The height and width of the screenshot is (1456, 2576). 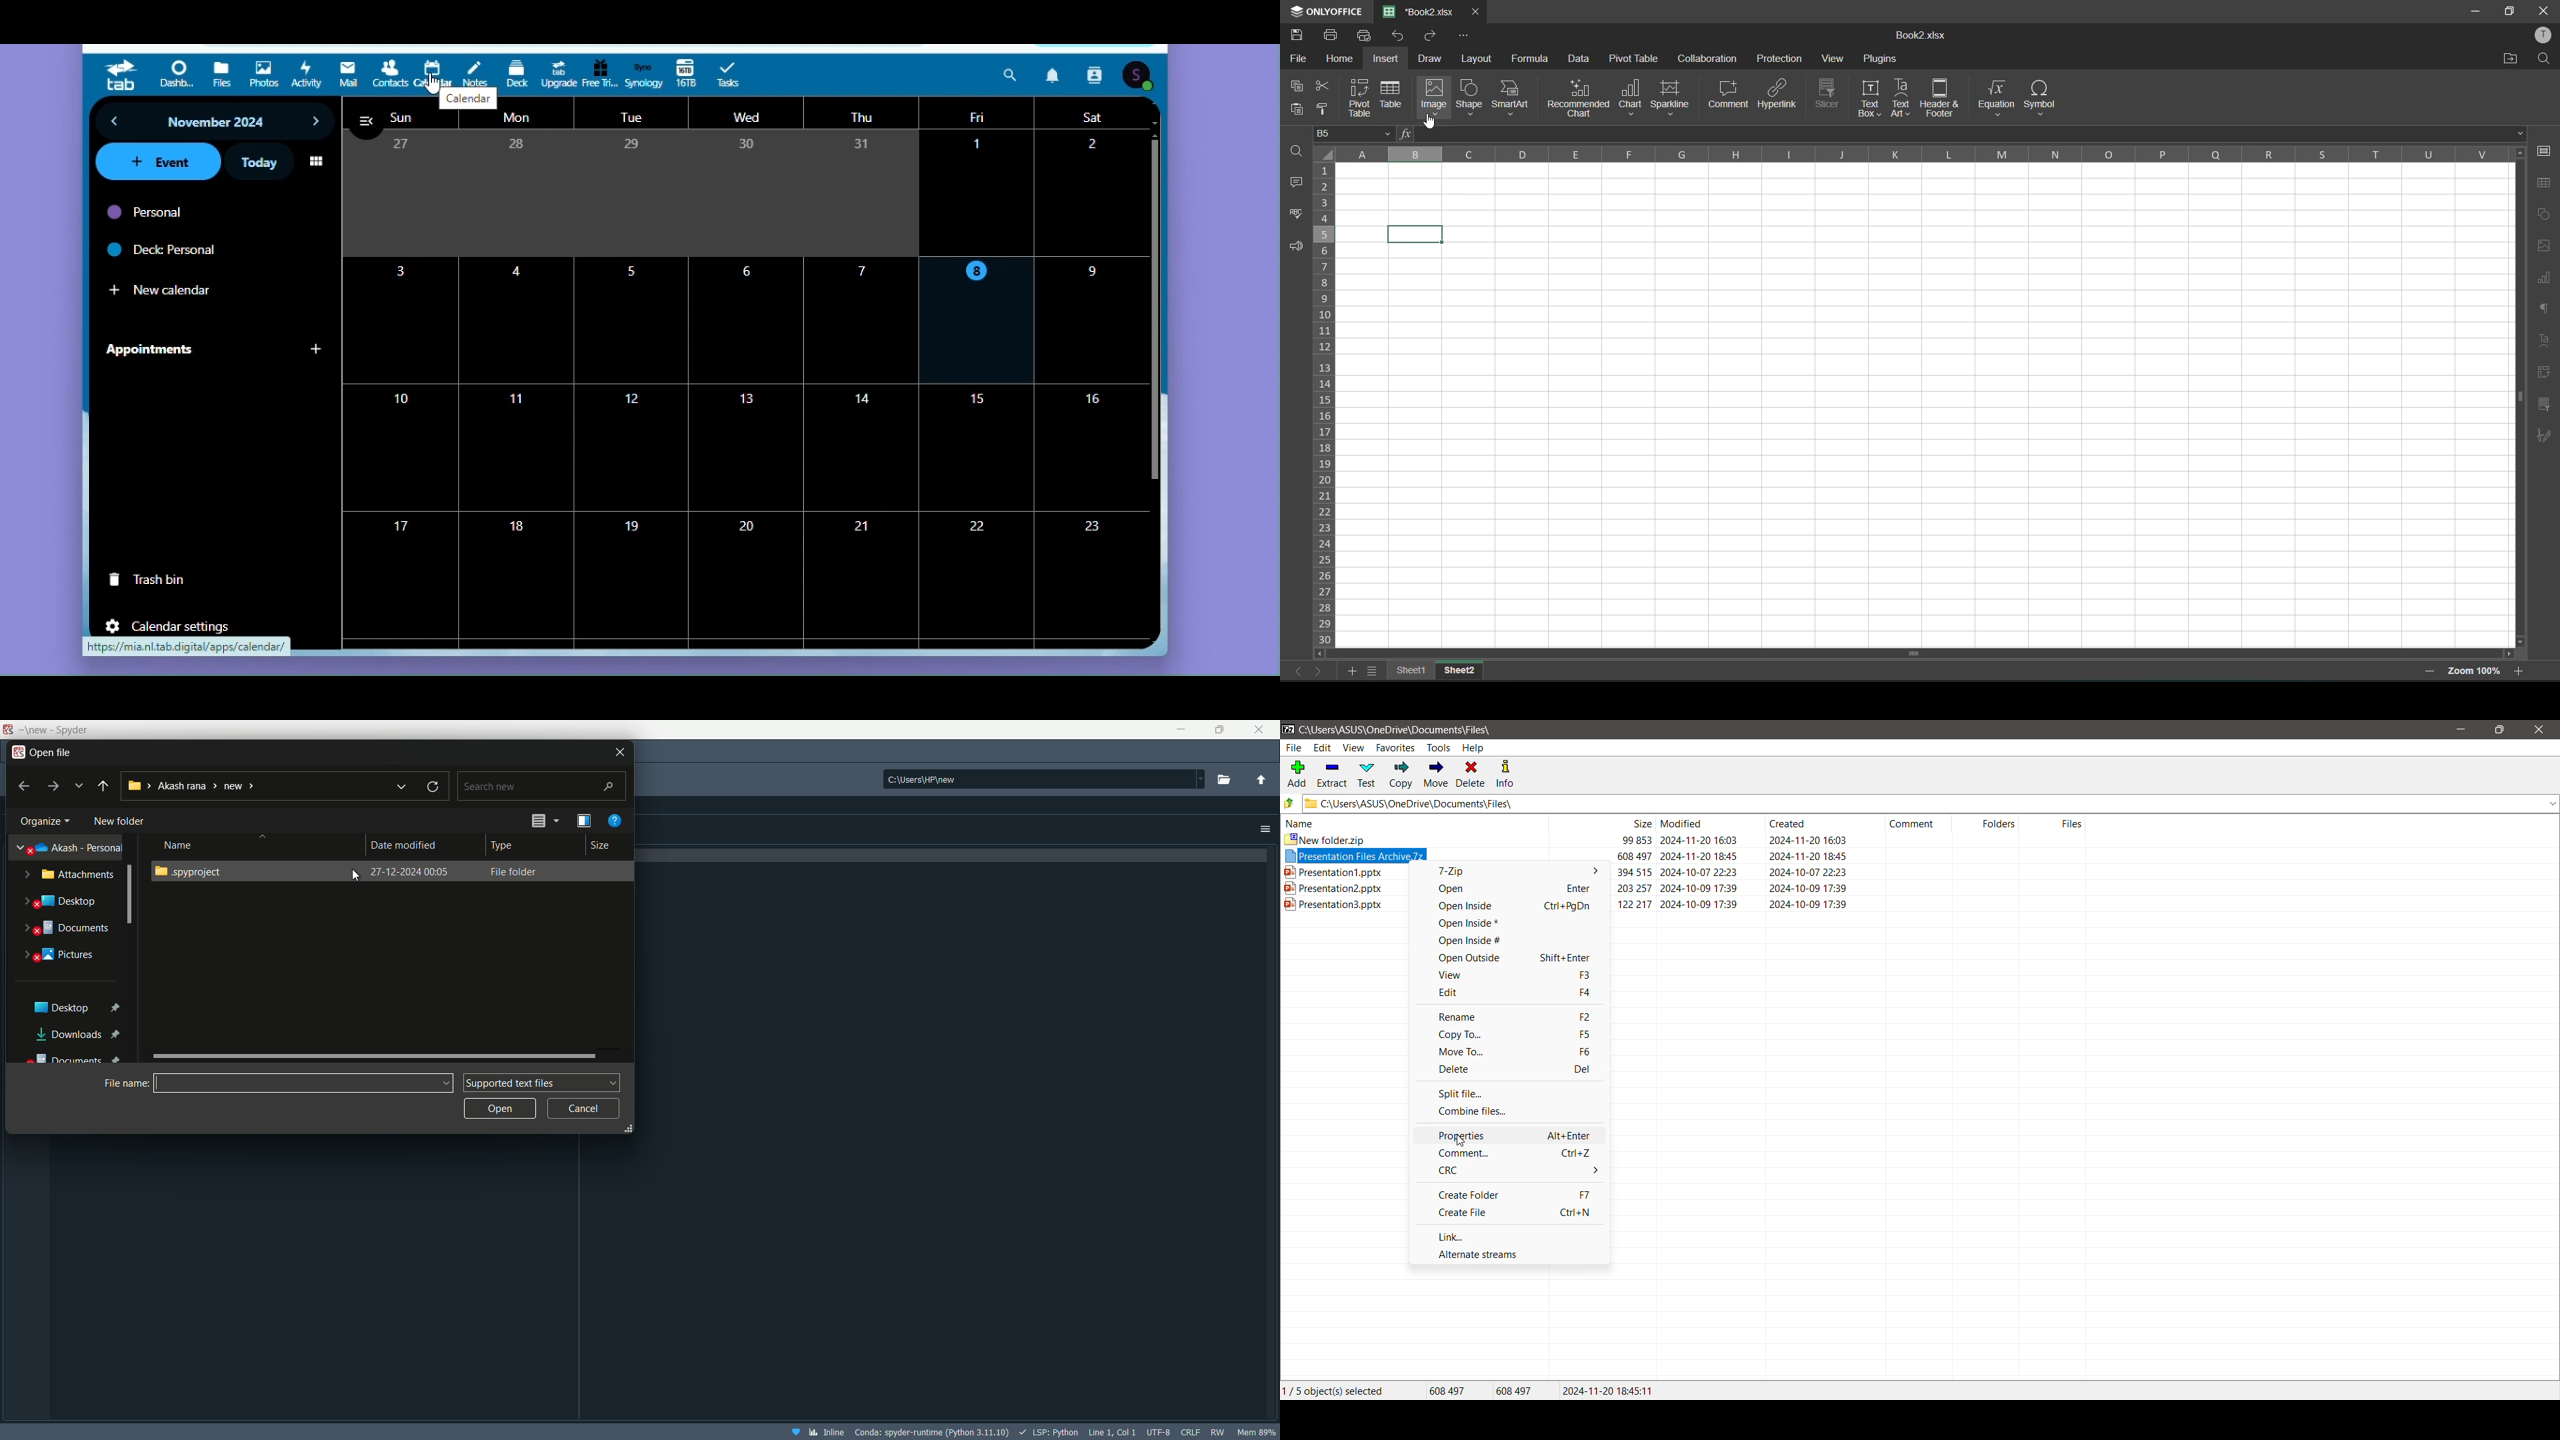 I want to click on New calendar, so click(x=183, y=285).